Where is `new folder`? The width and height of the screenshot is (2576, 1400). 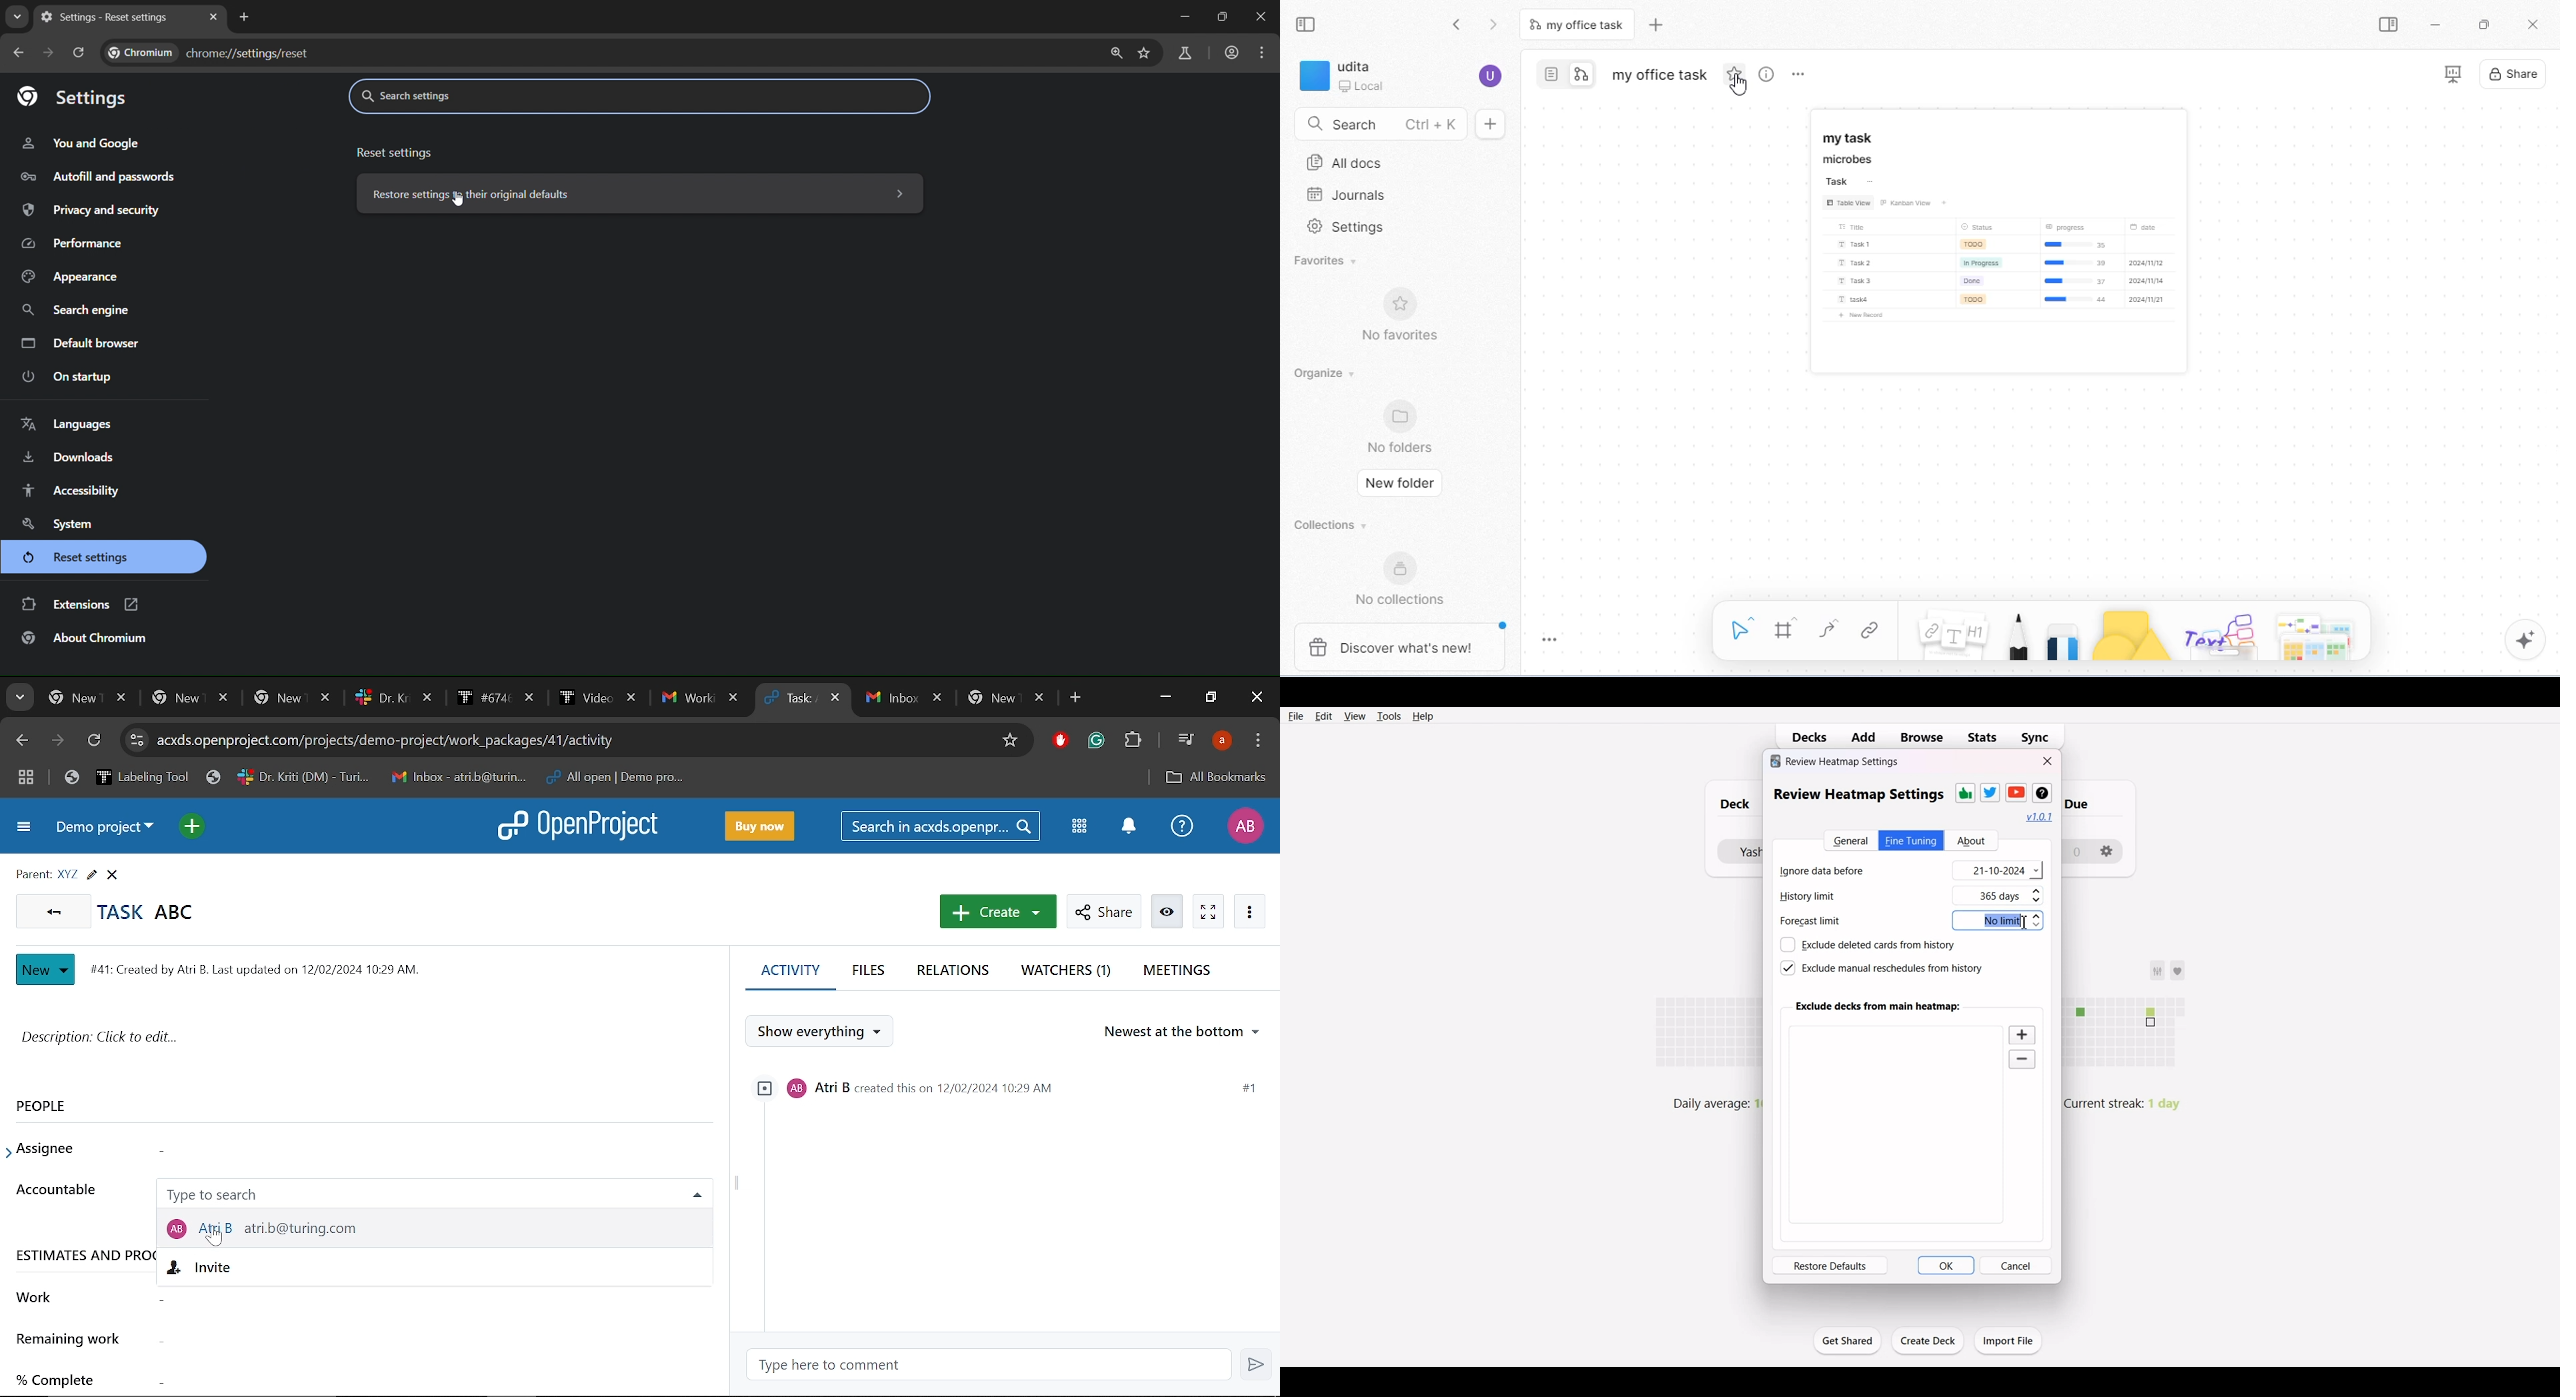
new folder is located at coordinates (1402, 485).